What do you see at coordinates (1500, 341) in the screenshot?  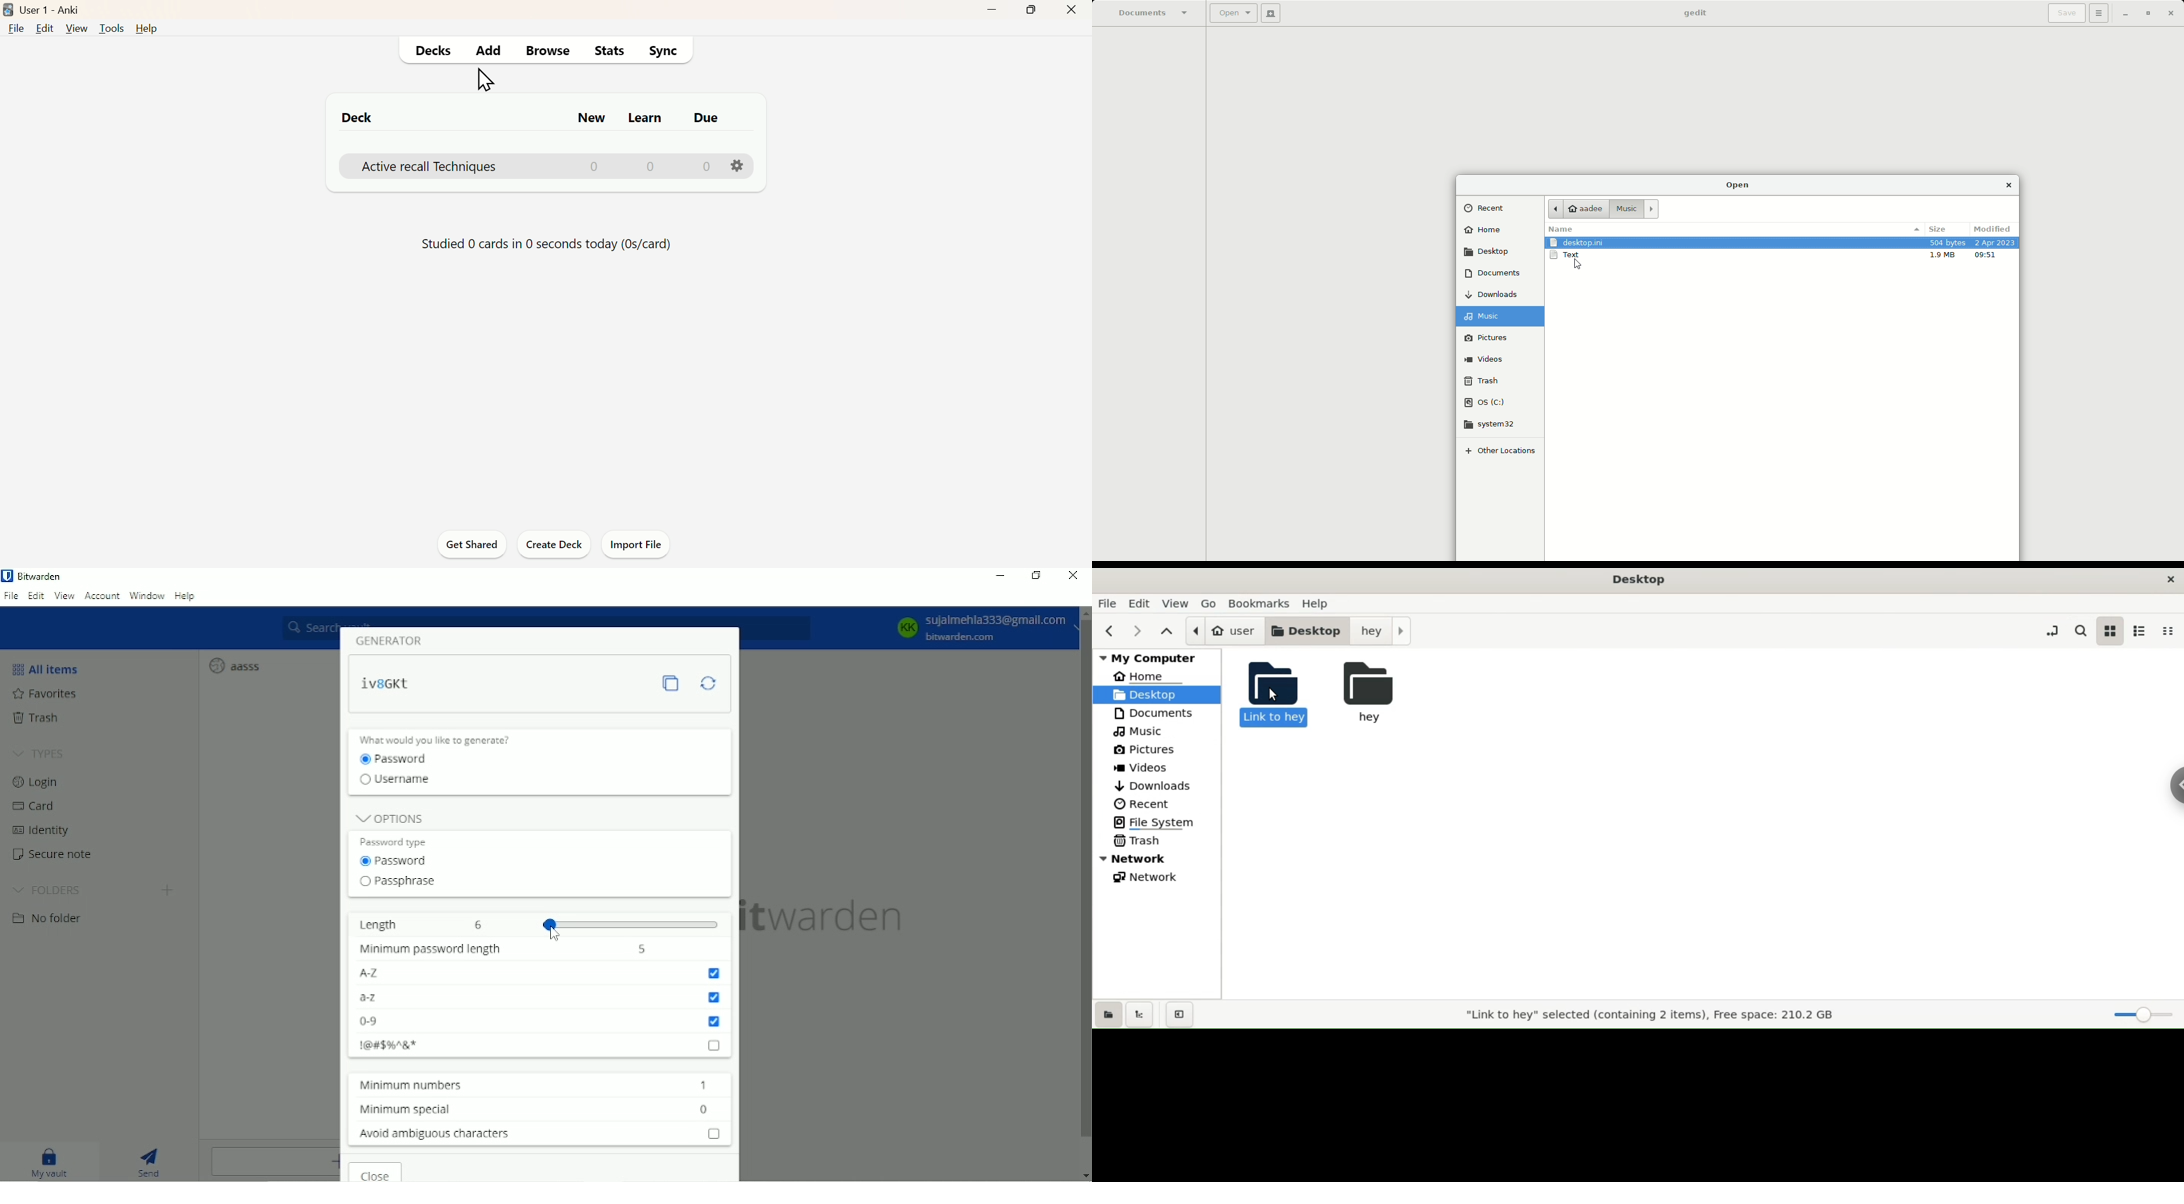 I see `Pictures` at bounding box center [1500, 341].